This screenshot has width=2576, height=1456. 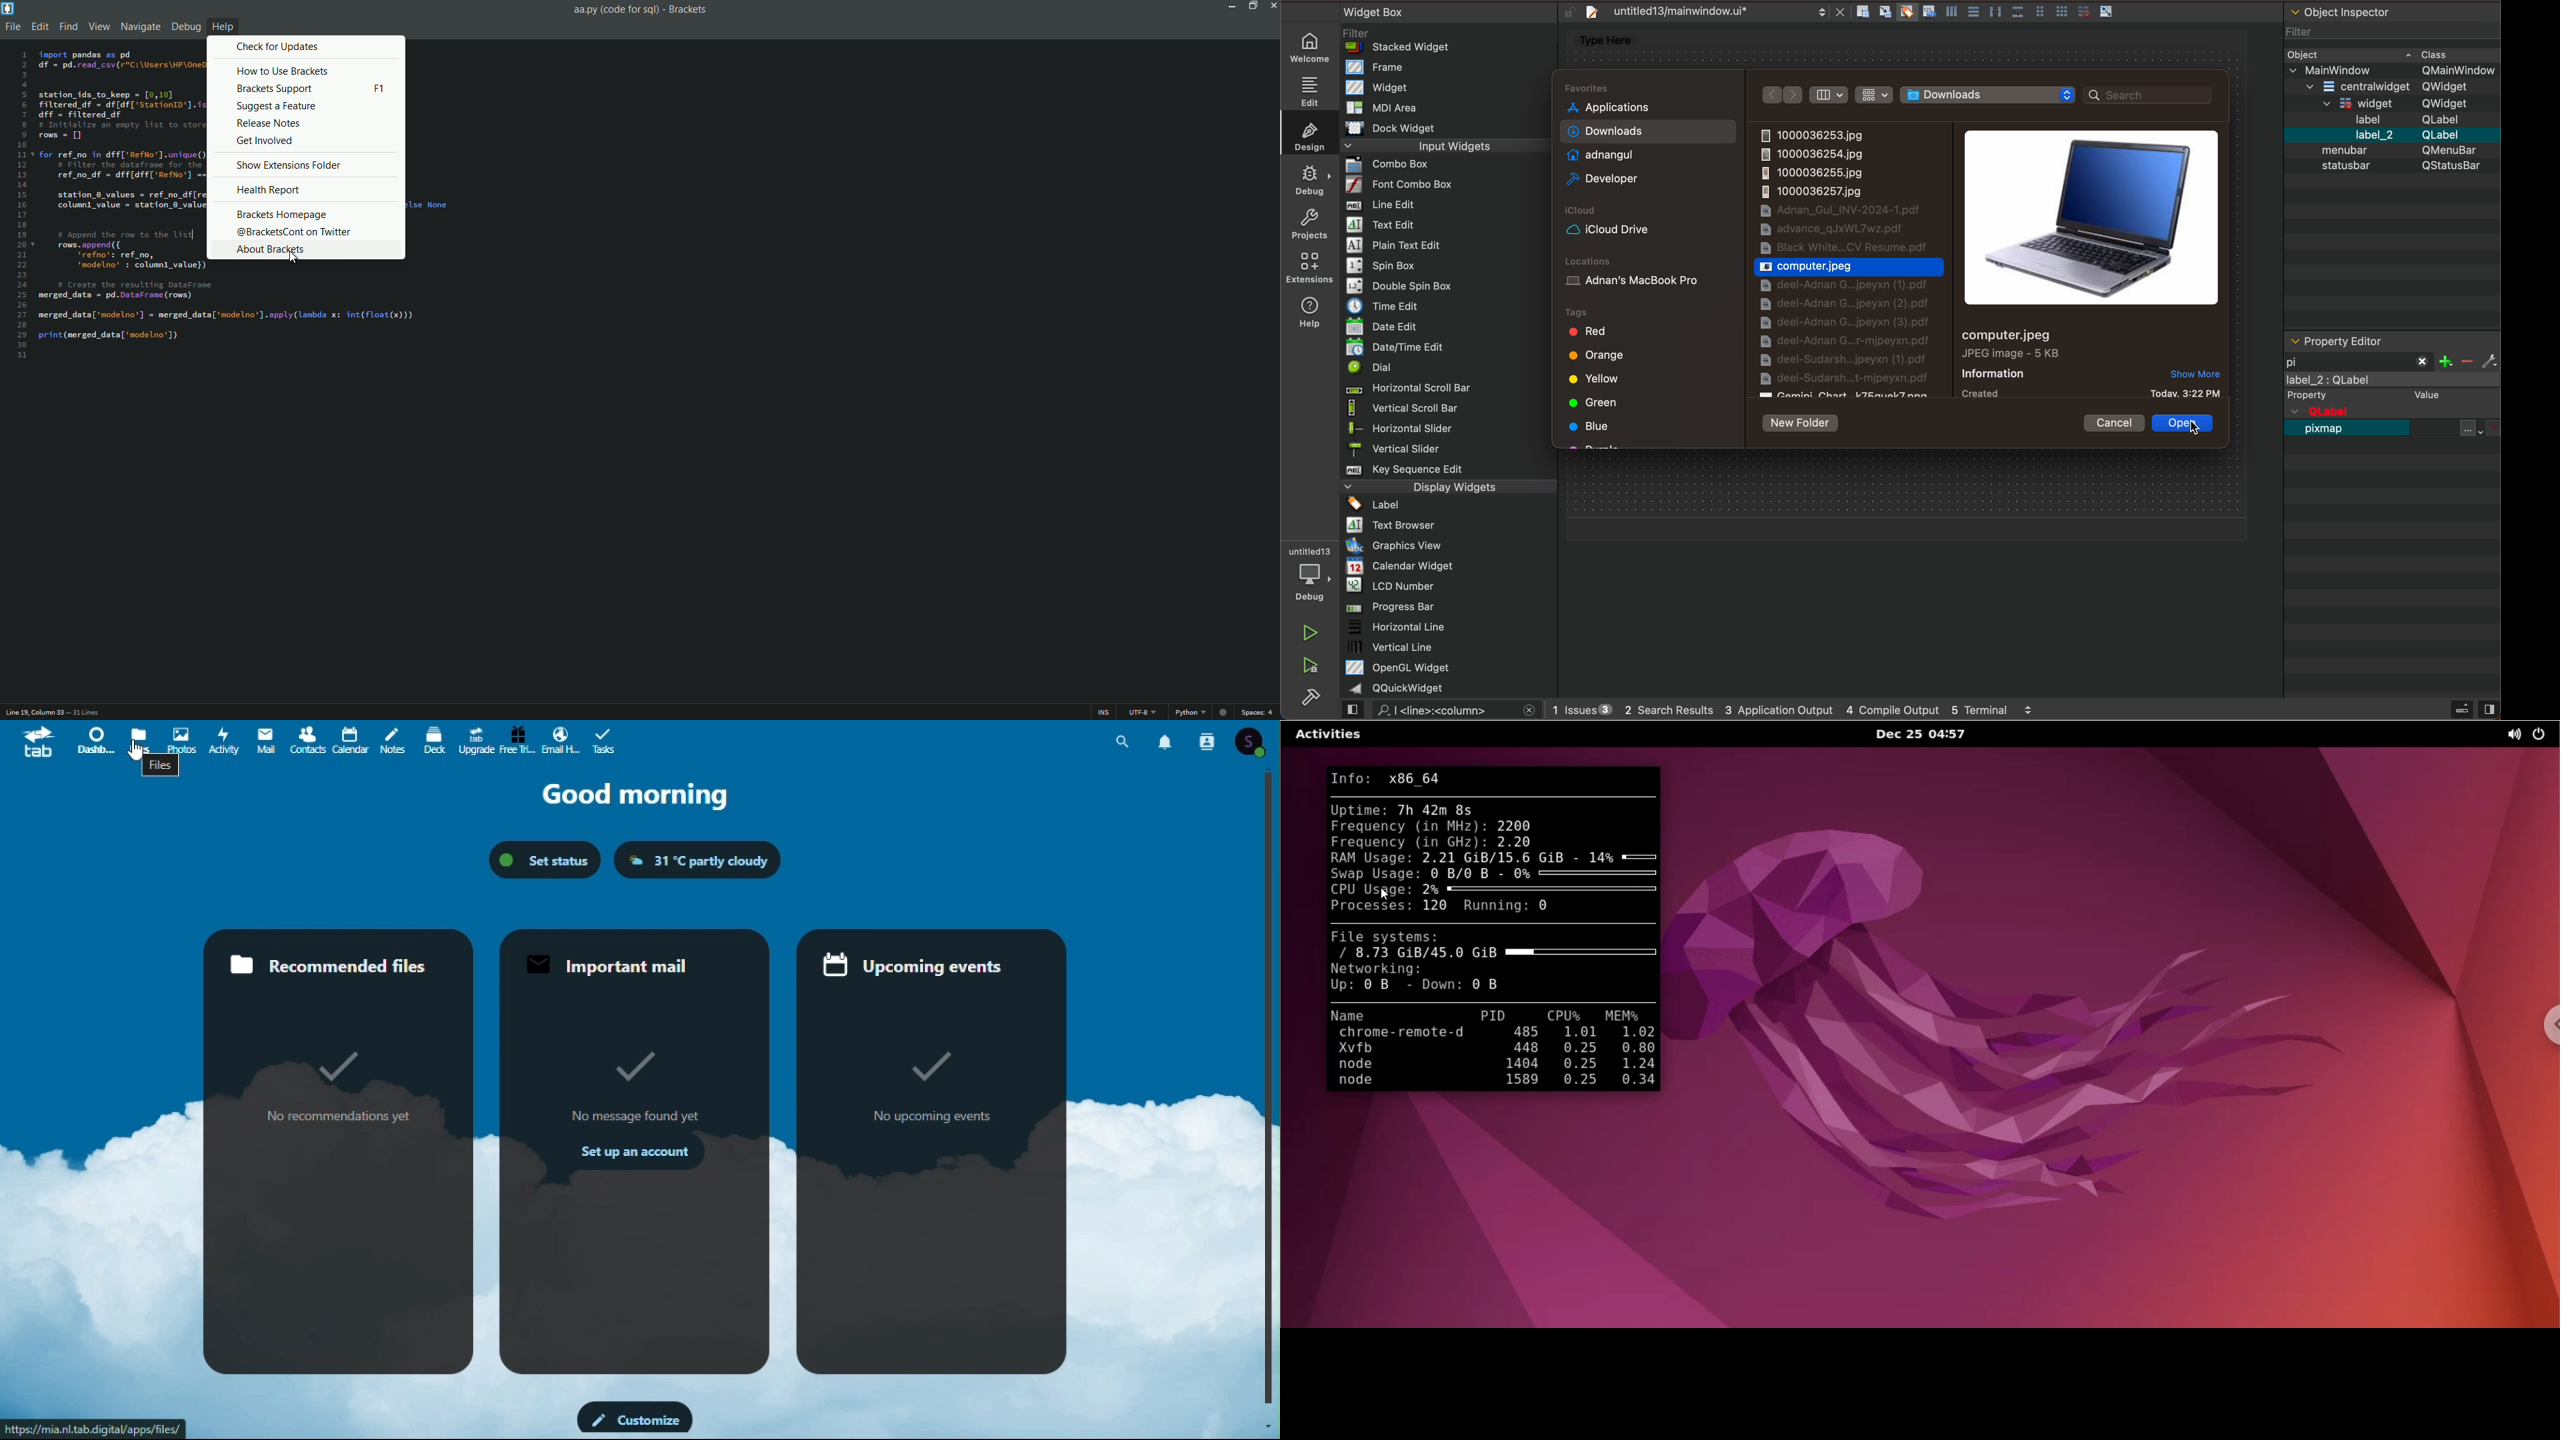 I want to click on about brackets, so click(x=270, y=249).